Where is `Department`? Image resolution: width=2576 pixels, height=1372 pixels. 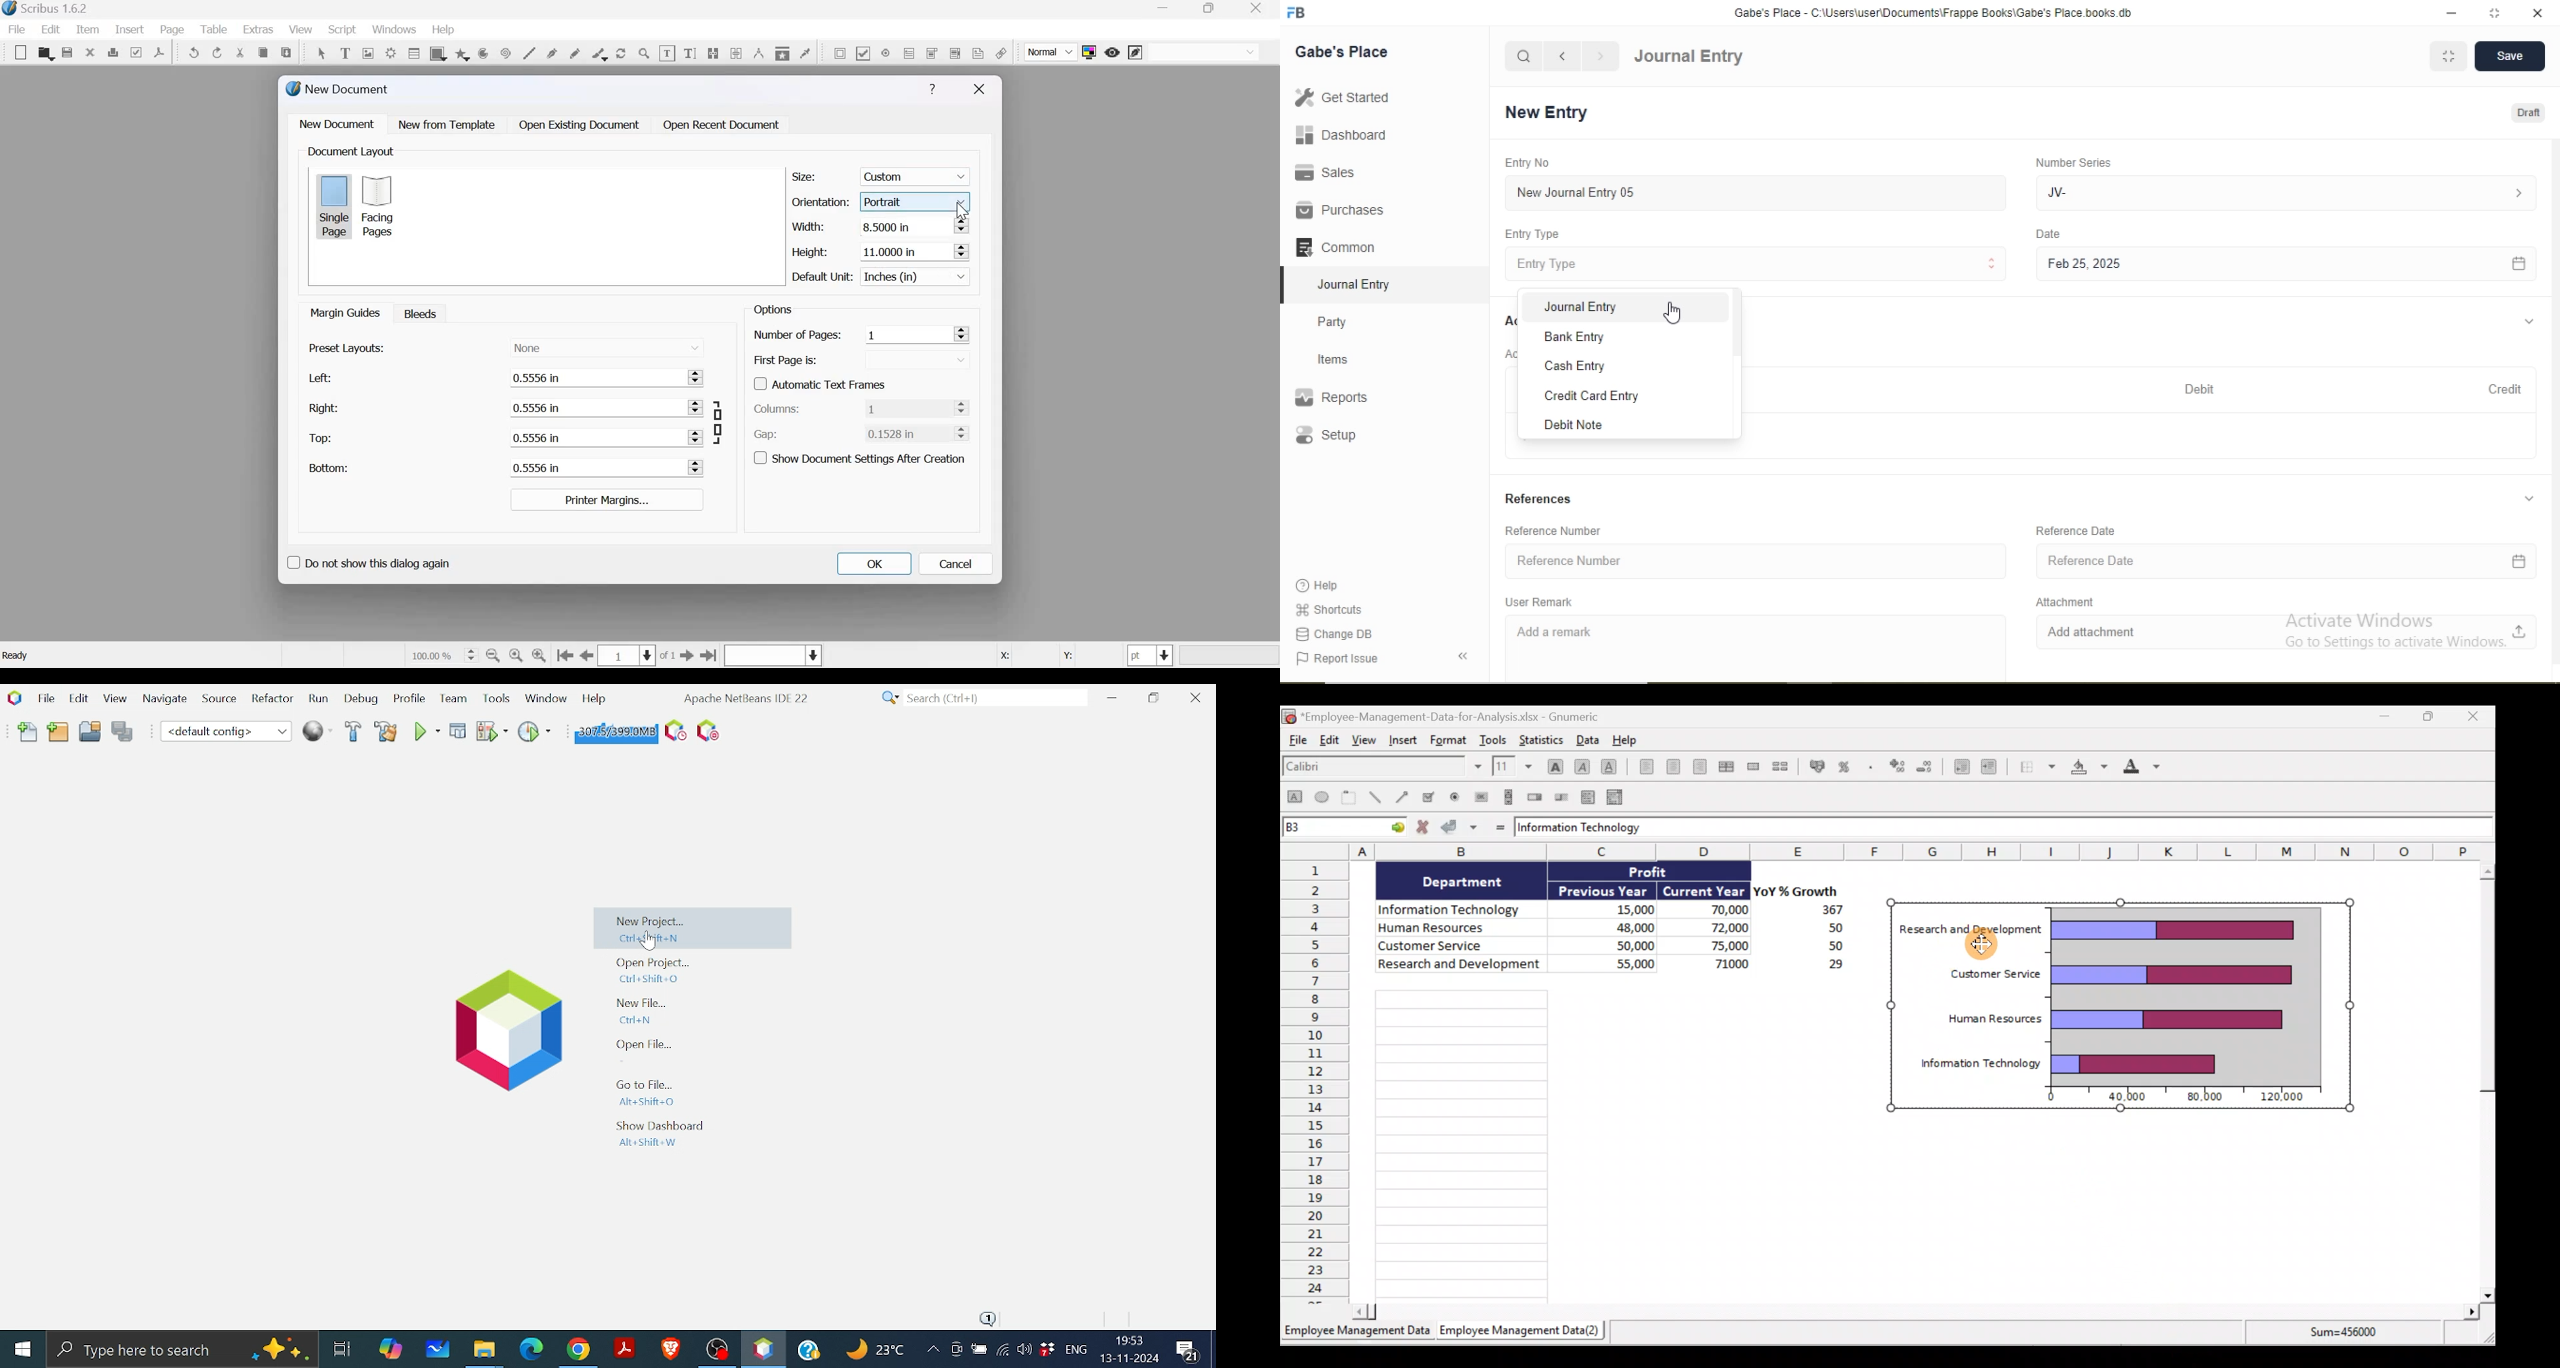 Department is located at coordinates (1471, 882).